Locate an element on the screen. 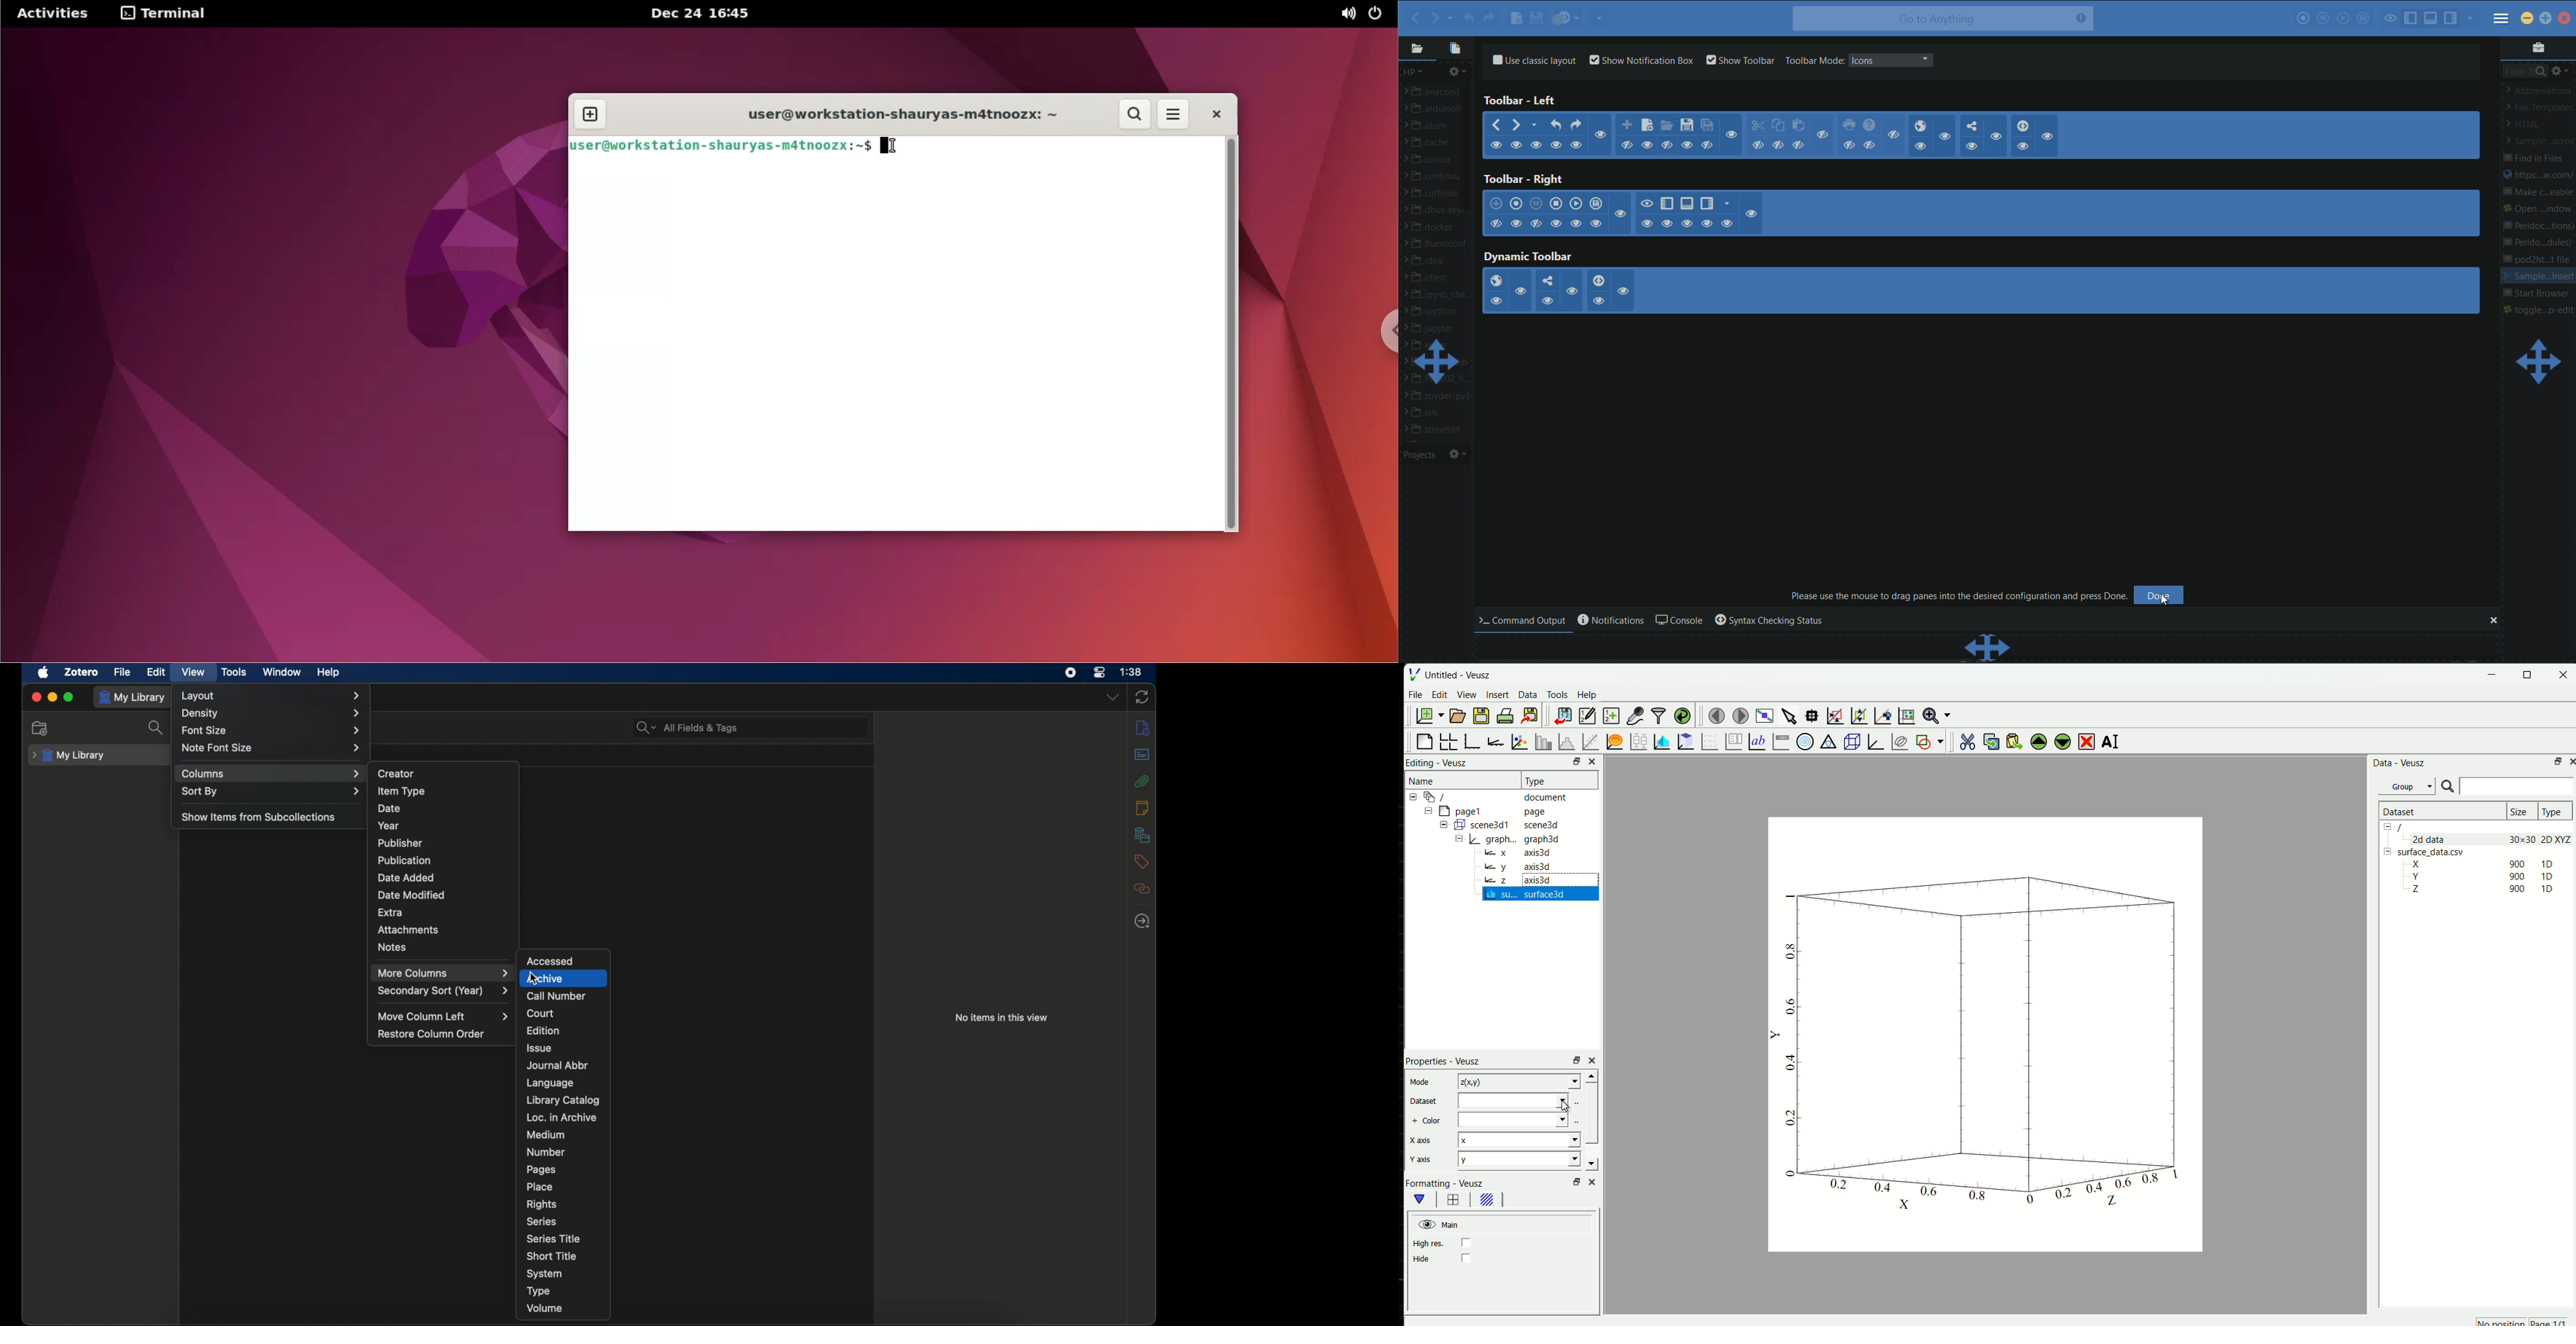   is located at coordinates (1485, 824).